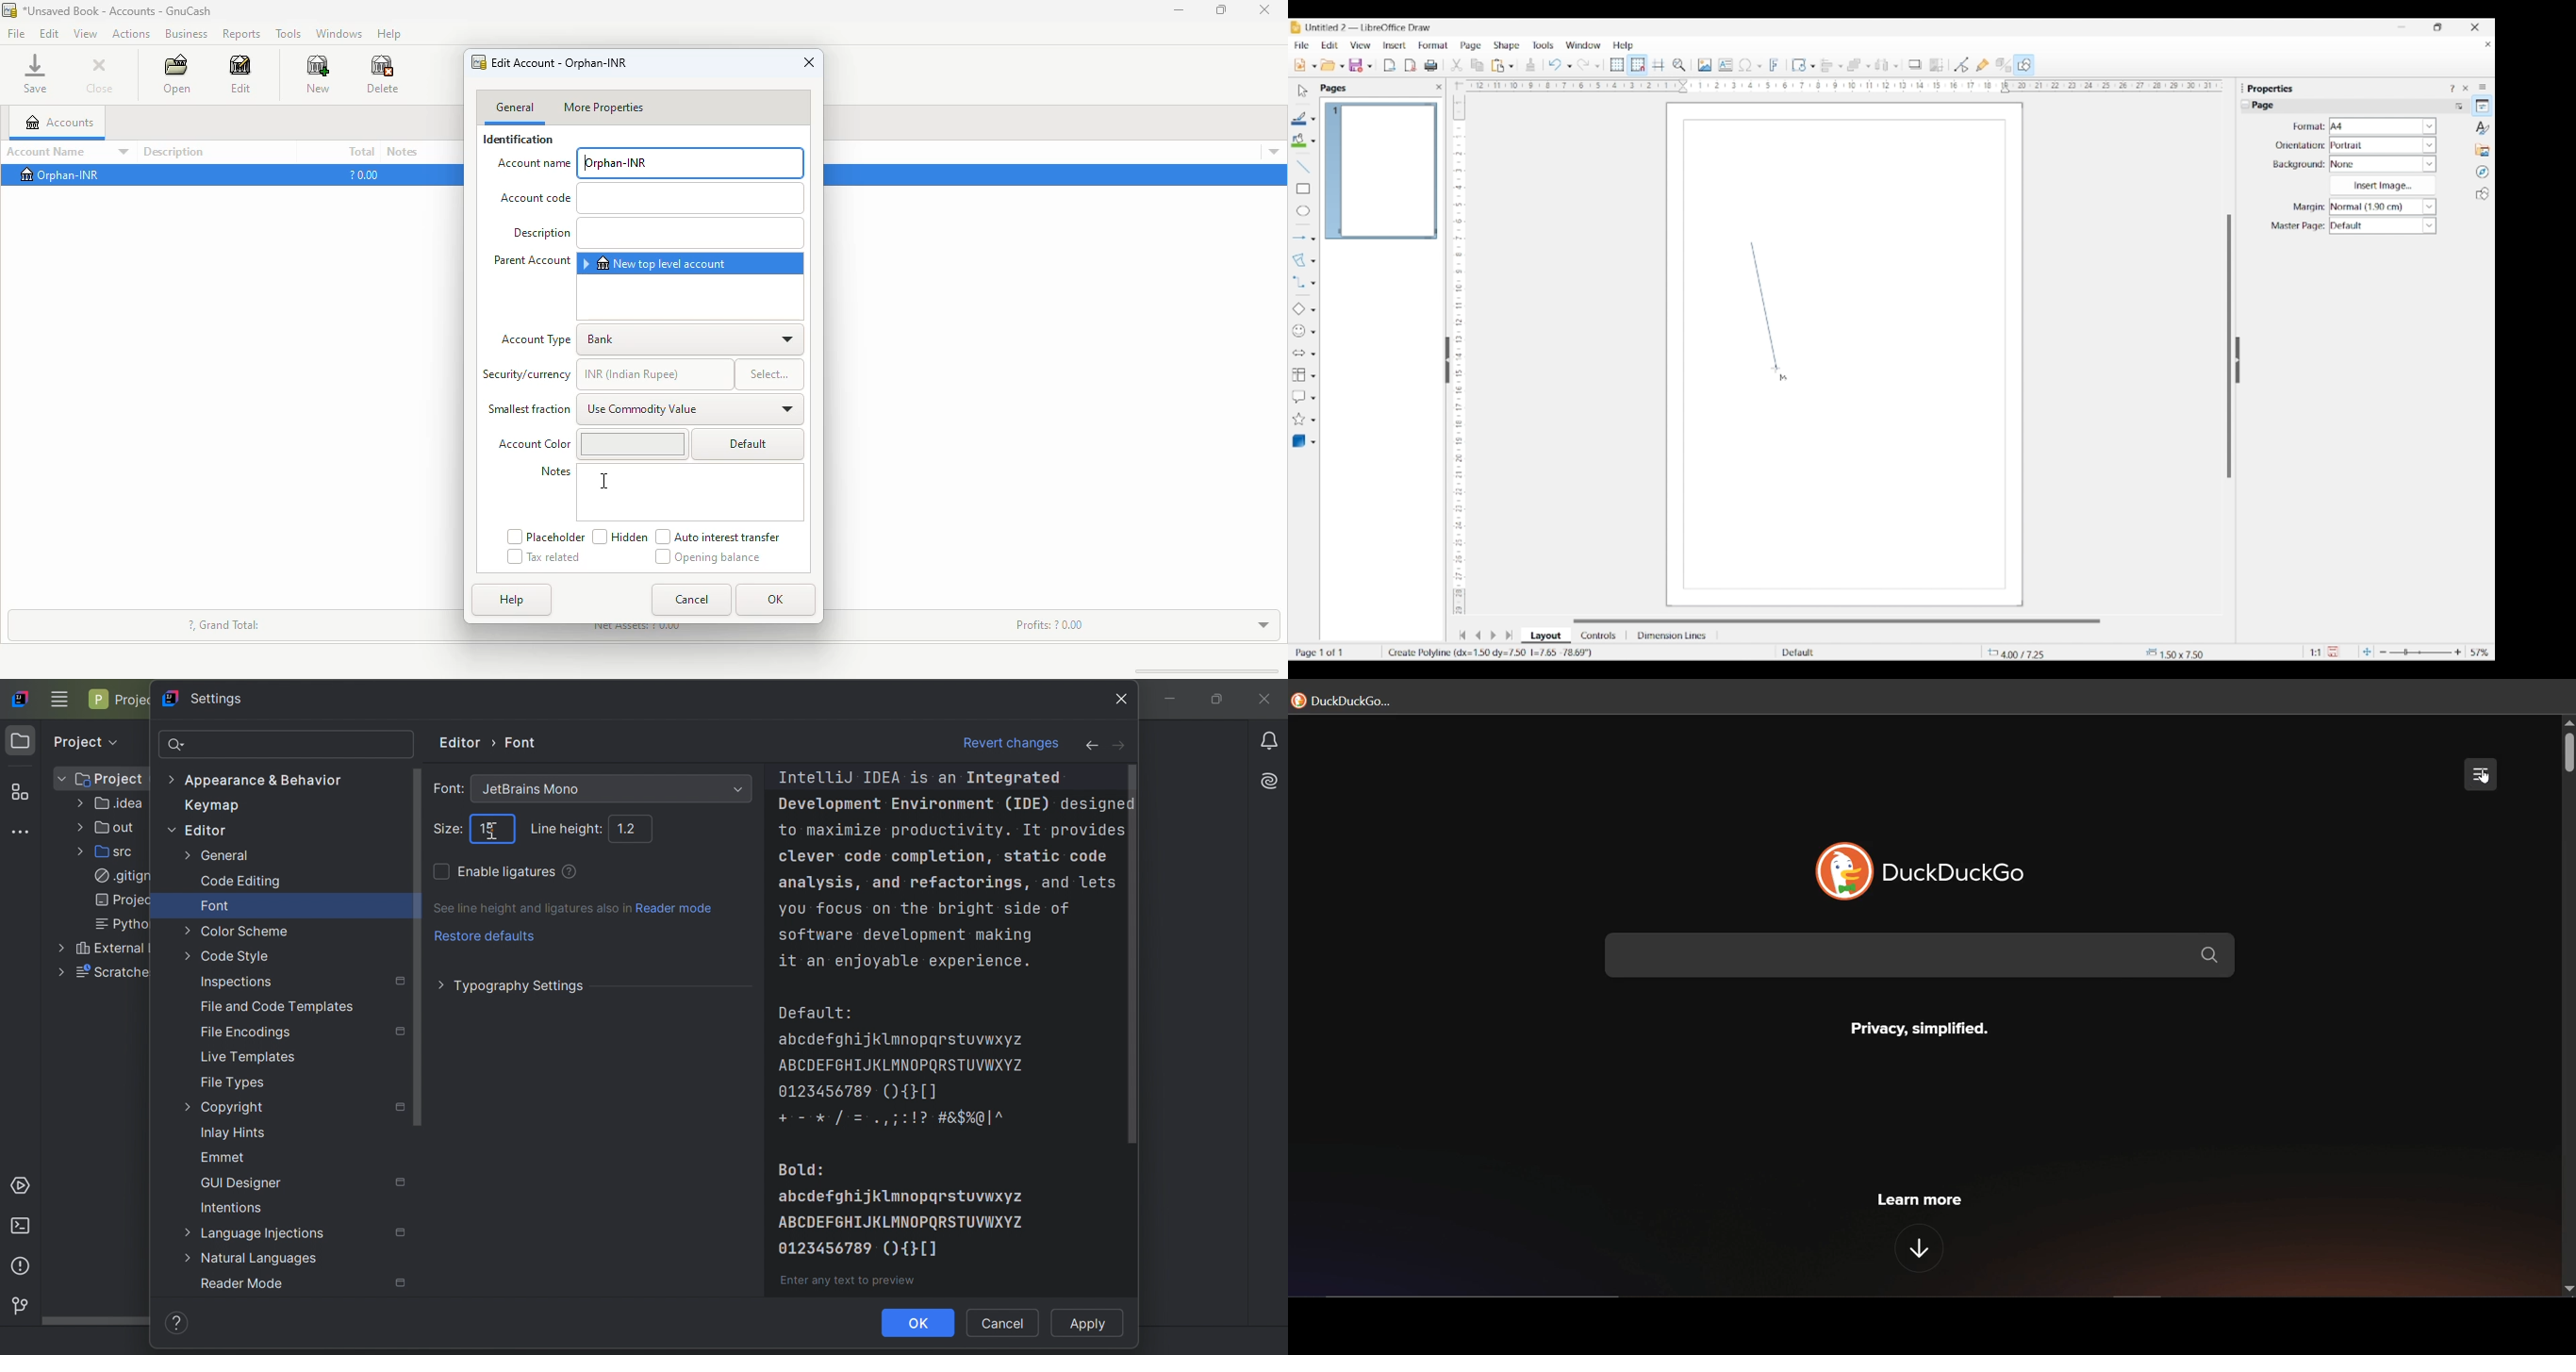 The image size is (2576, 1372). I want to click on new top level account, so click(655, 263).